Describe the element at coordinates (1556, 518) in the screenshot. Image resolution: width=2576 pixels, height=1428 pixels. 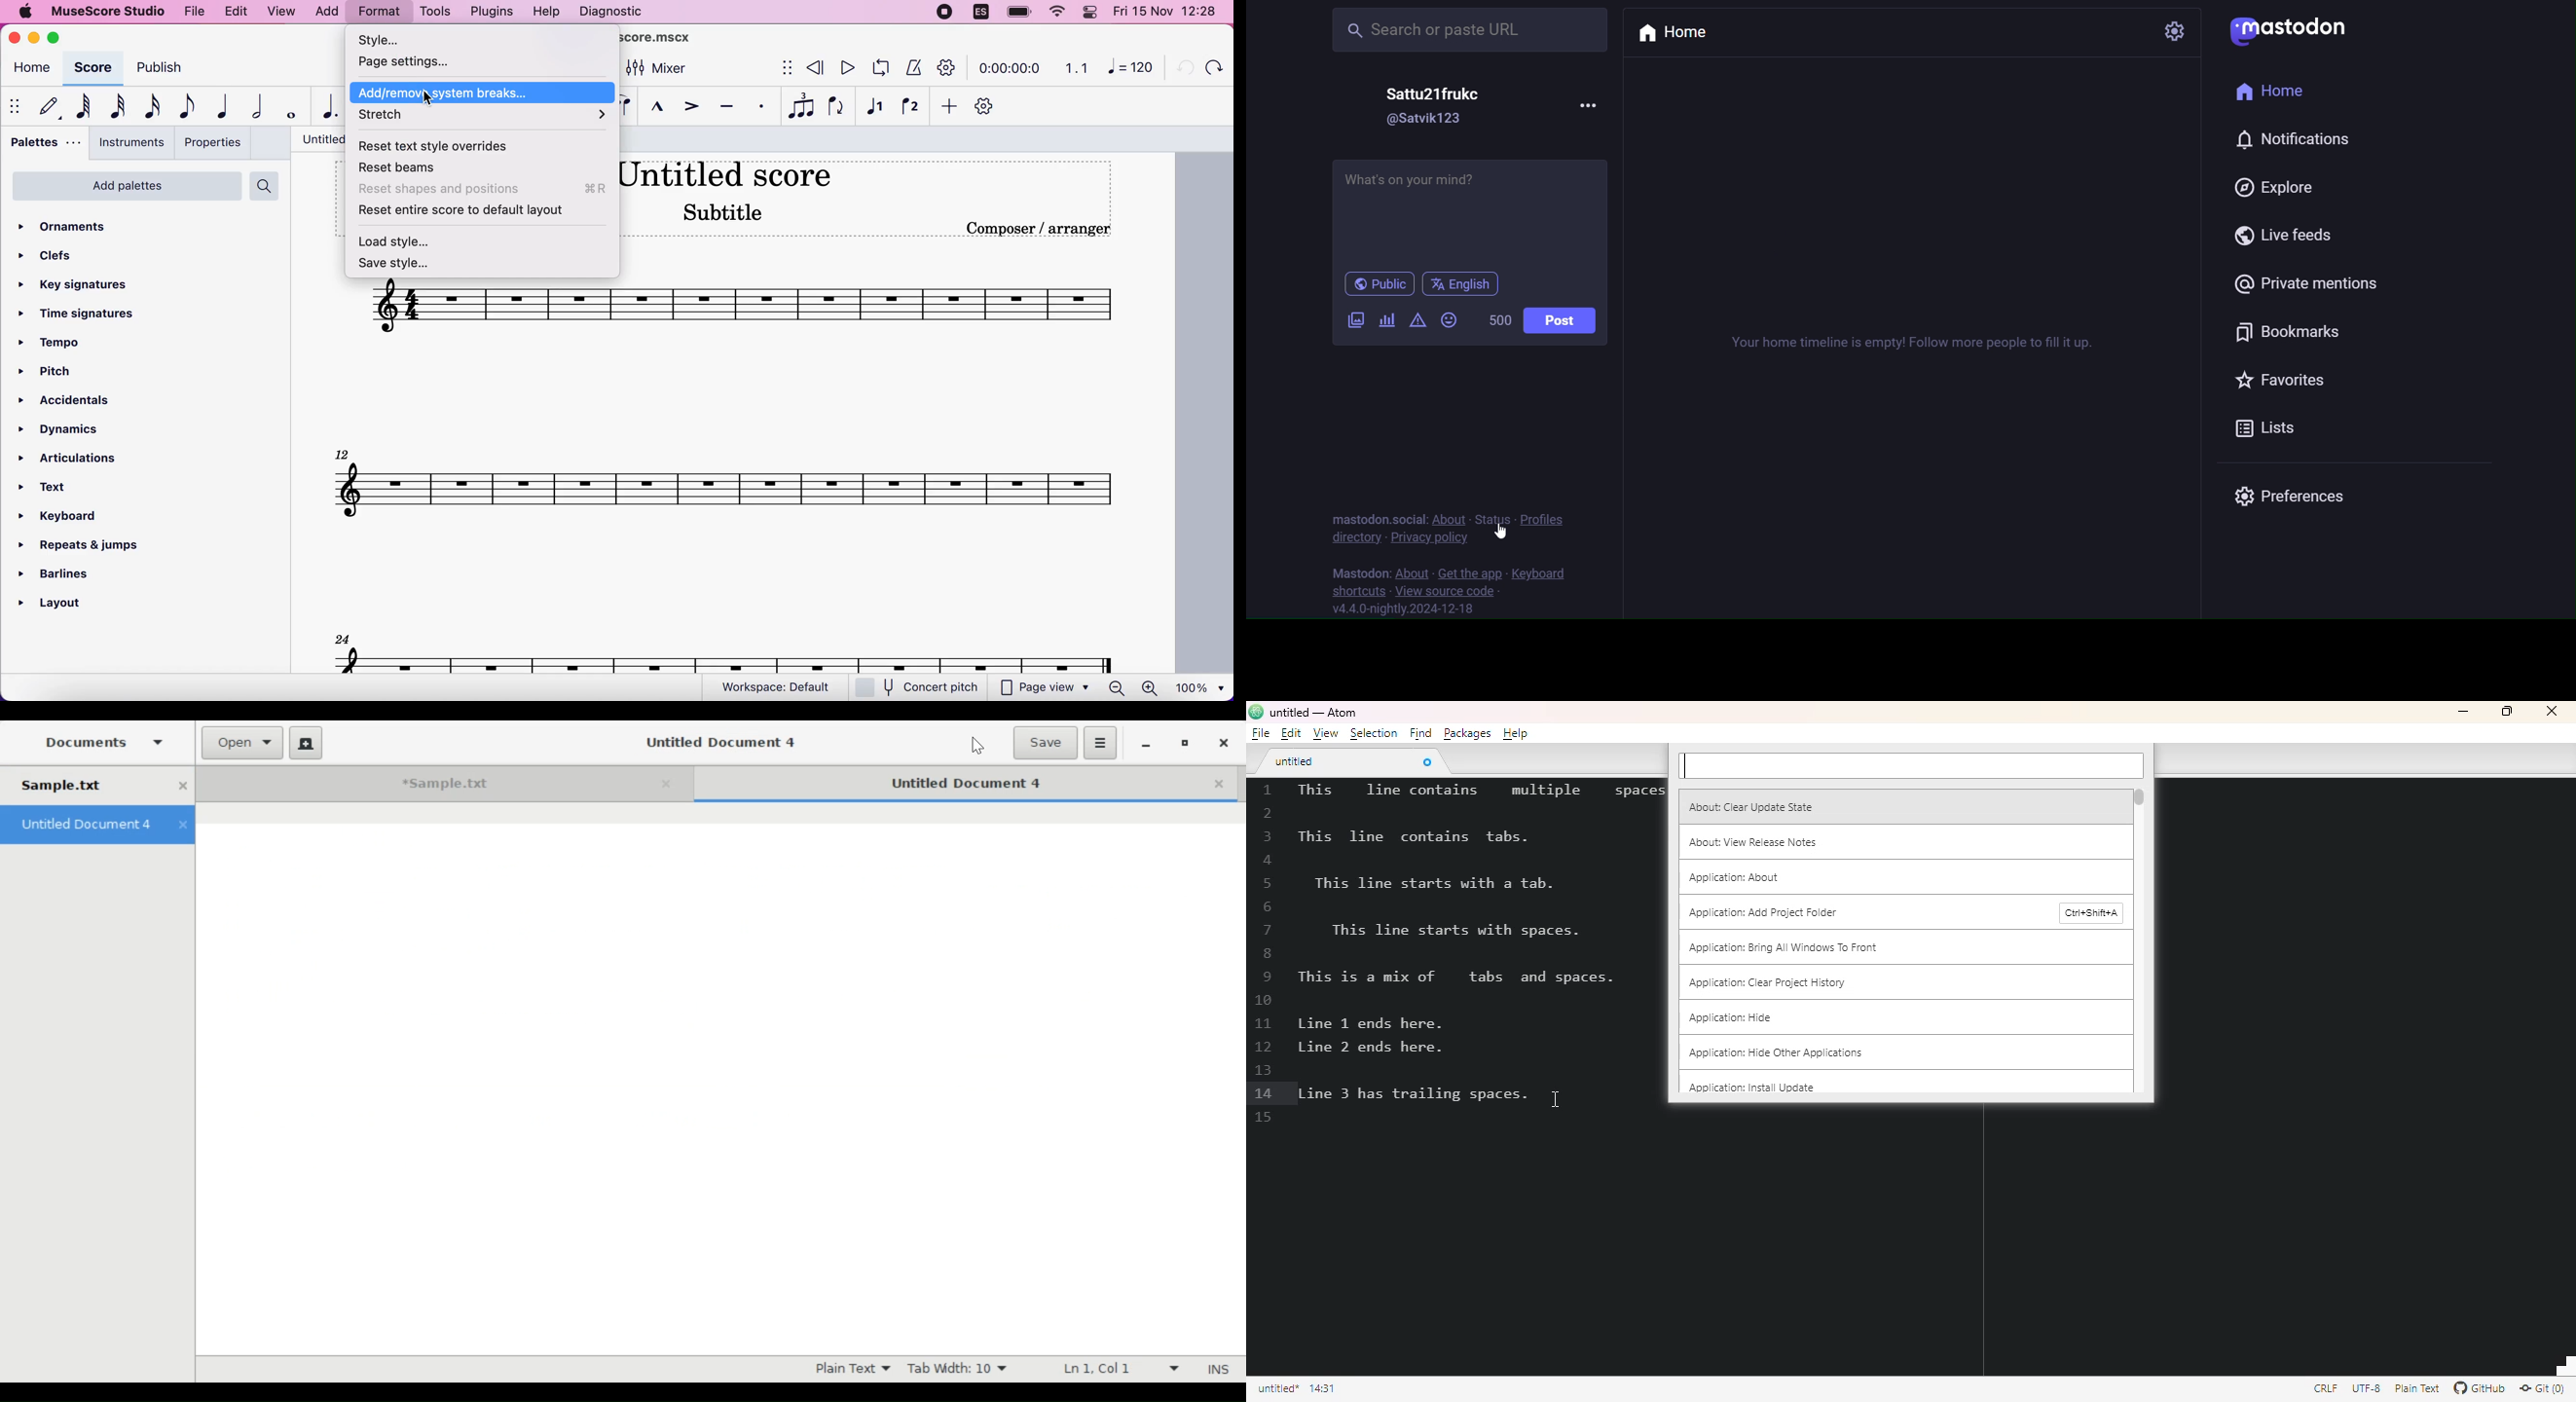
I see `Profiles` at that location.